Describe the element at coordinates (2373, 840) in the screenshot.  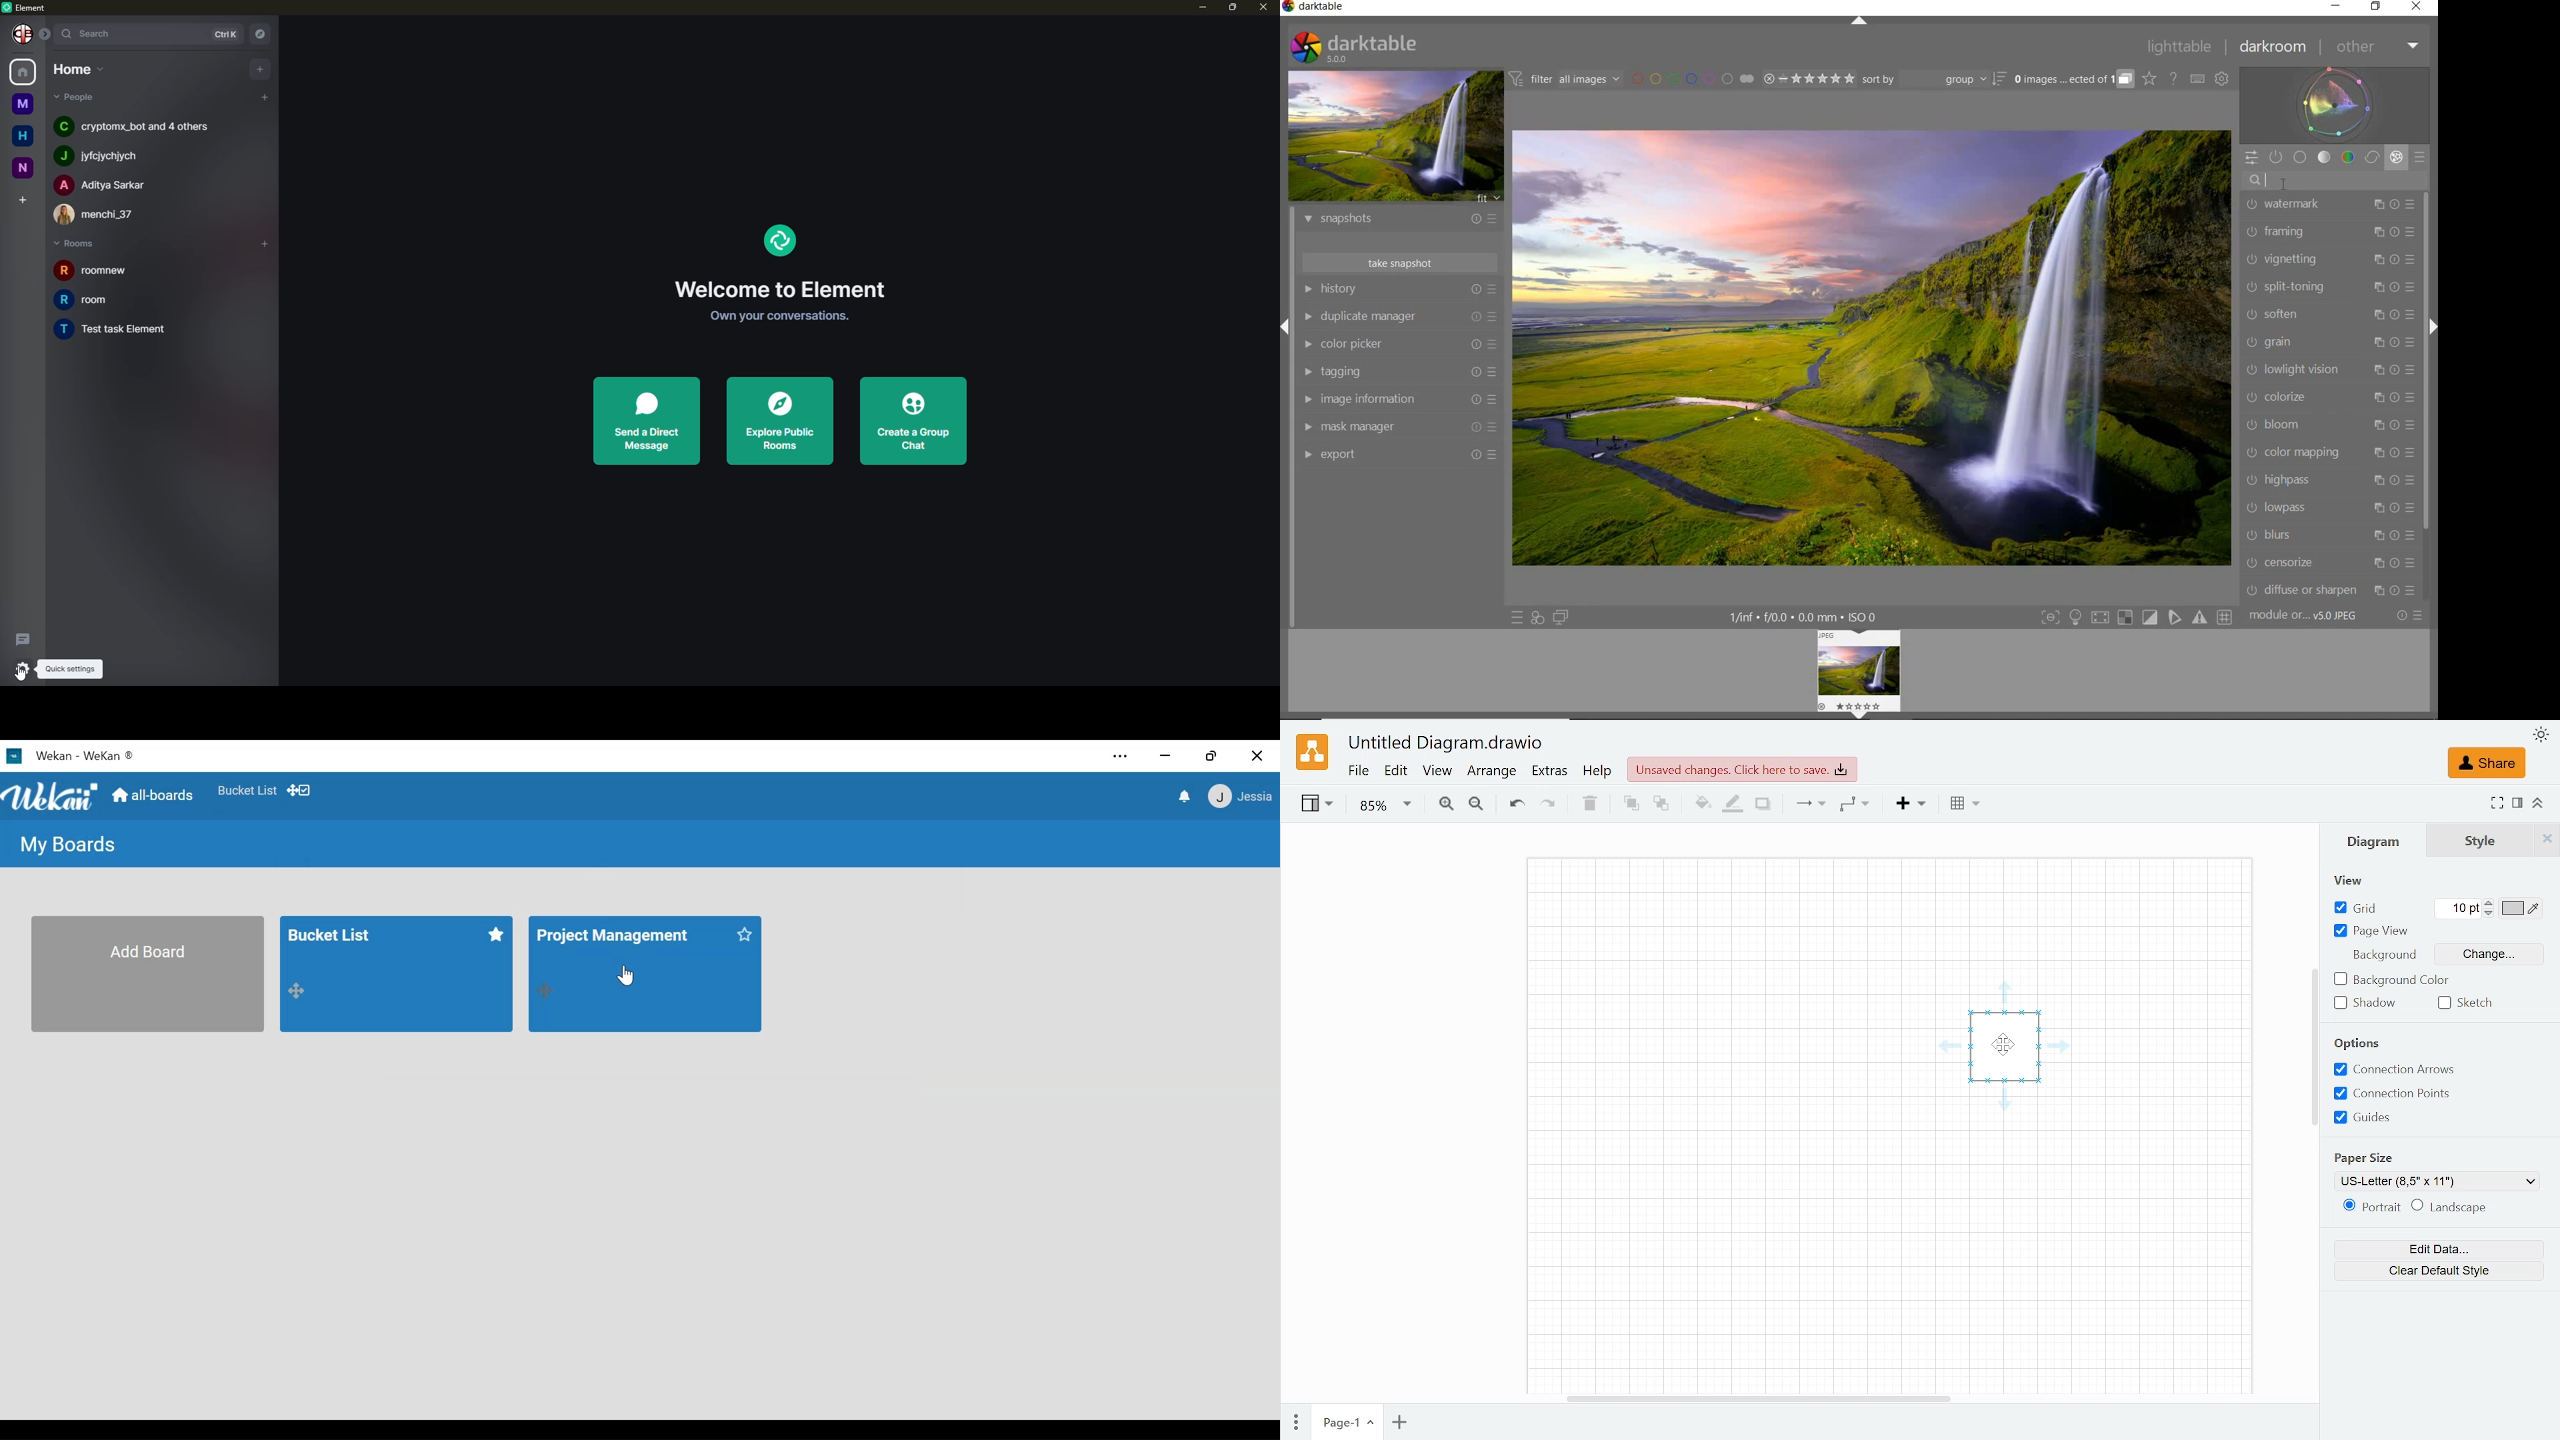
I see `Diagram` at that location.